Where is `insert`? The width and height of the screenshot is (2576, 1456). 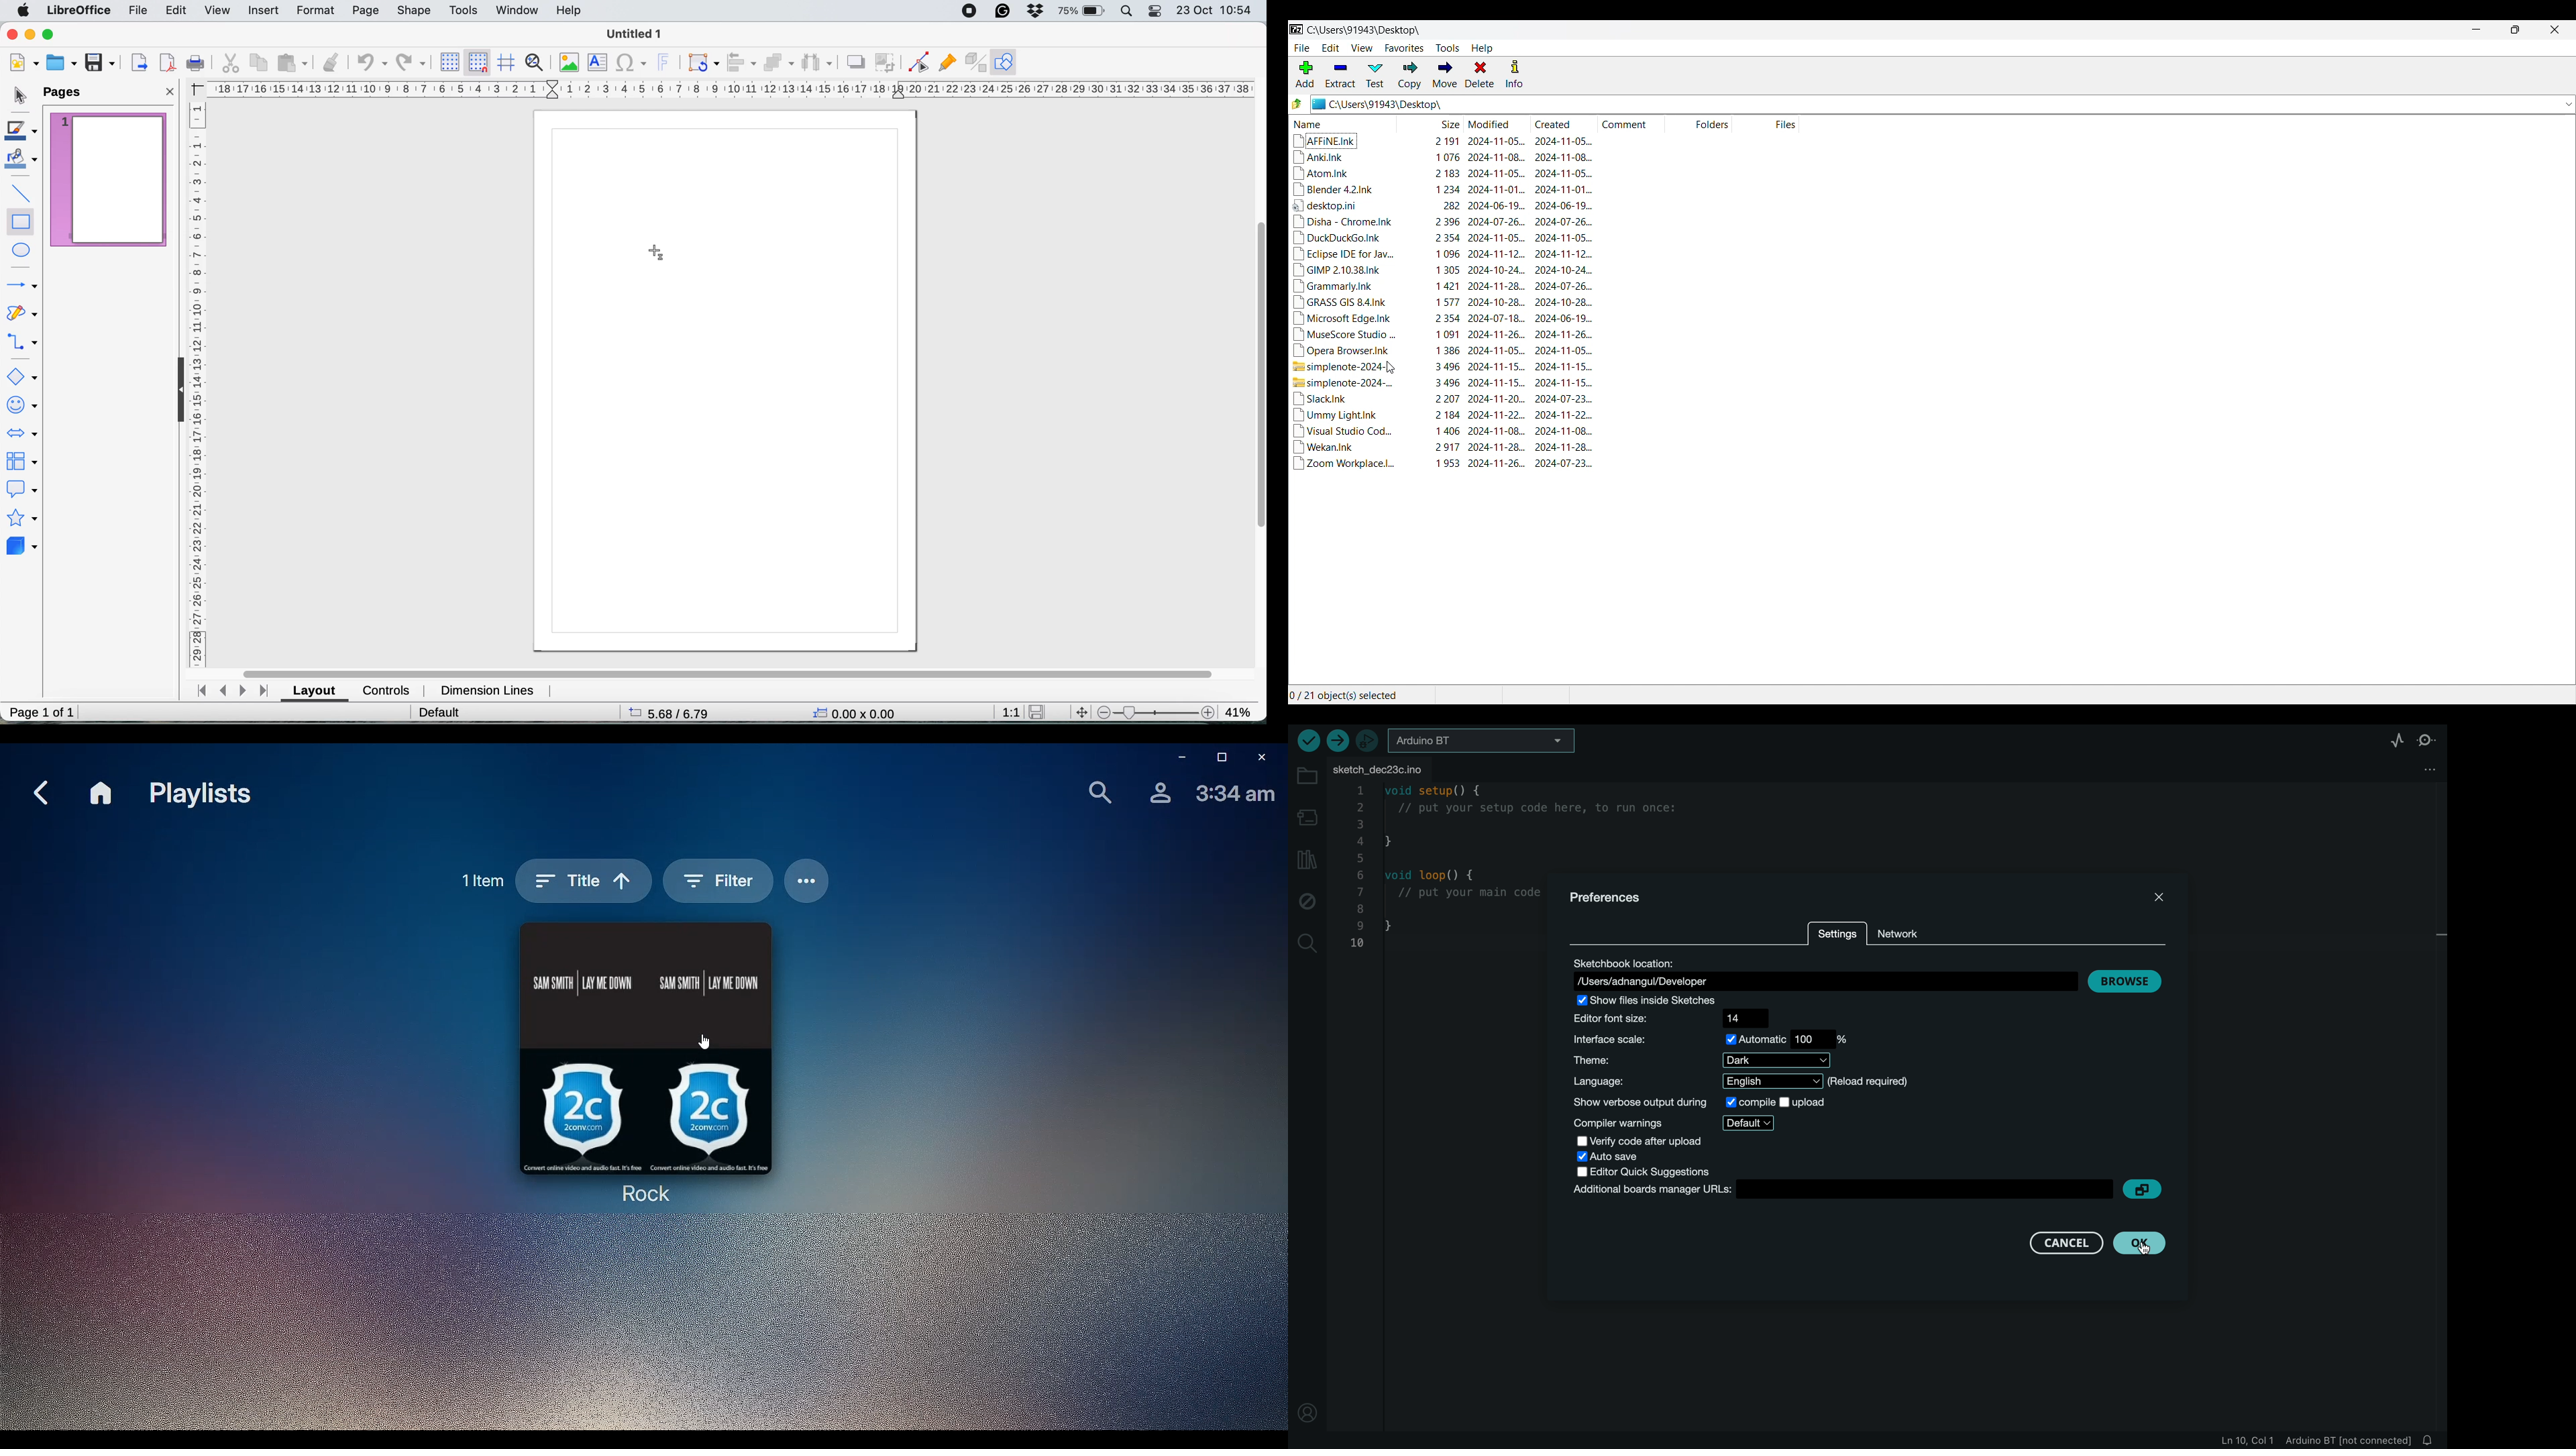
insert is located at coordinates (264, 11).